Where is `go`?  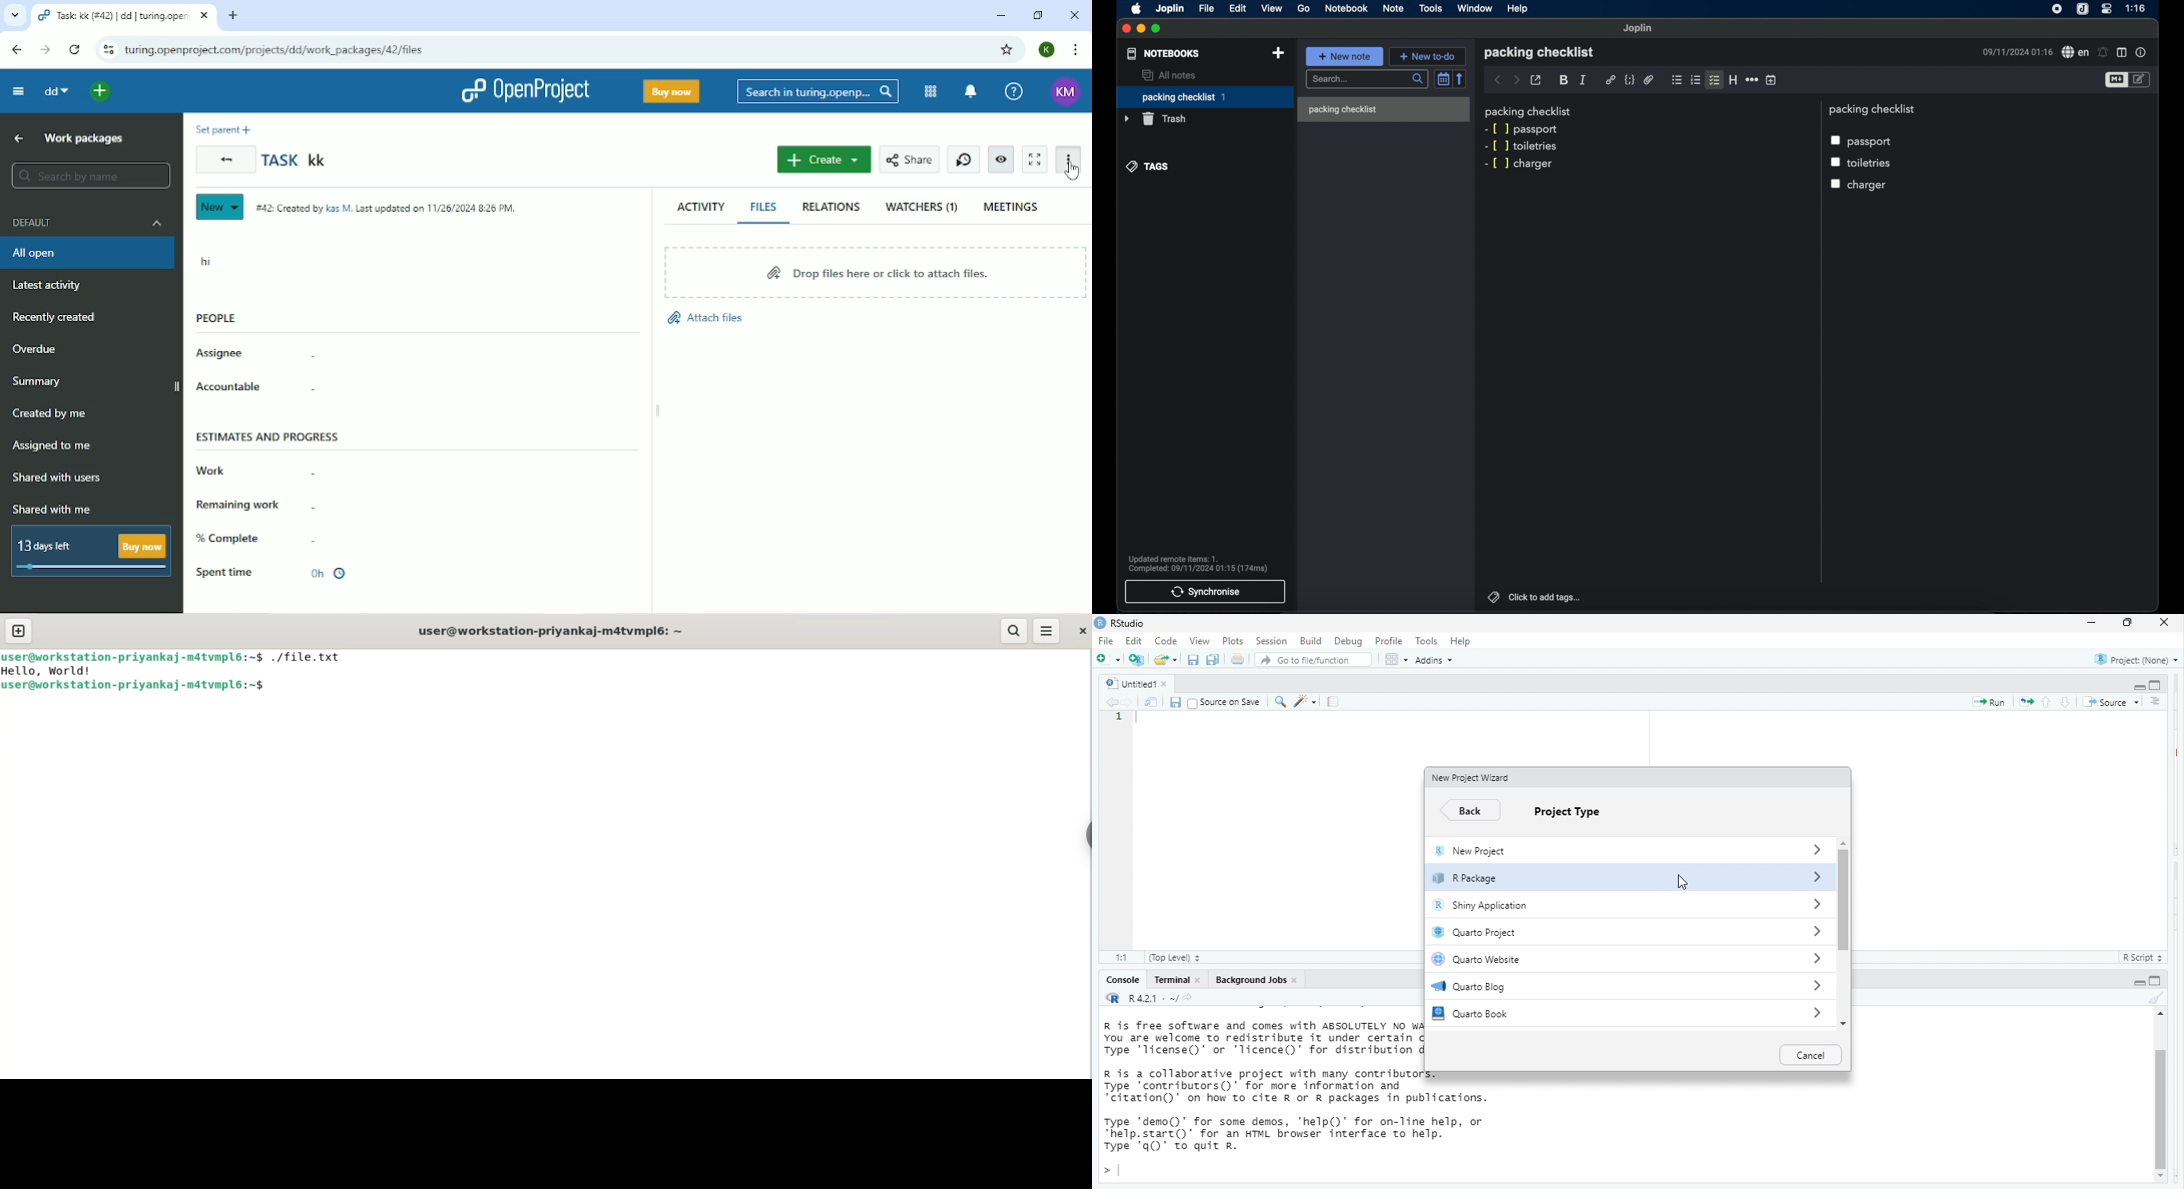
go is located at coordinates (1303, 9).